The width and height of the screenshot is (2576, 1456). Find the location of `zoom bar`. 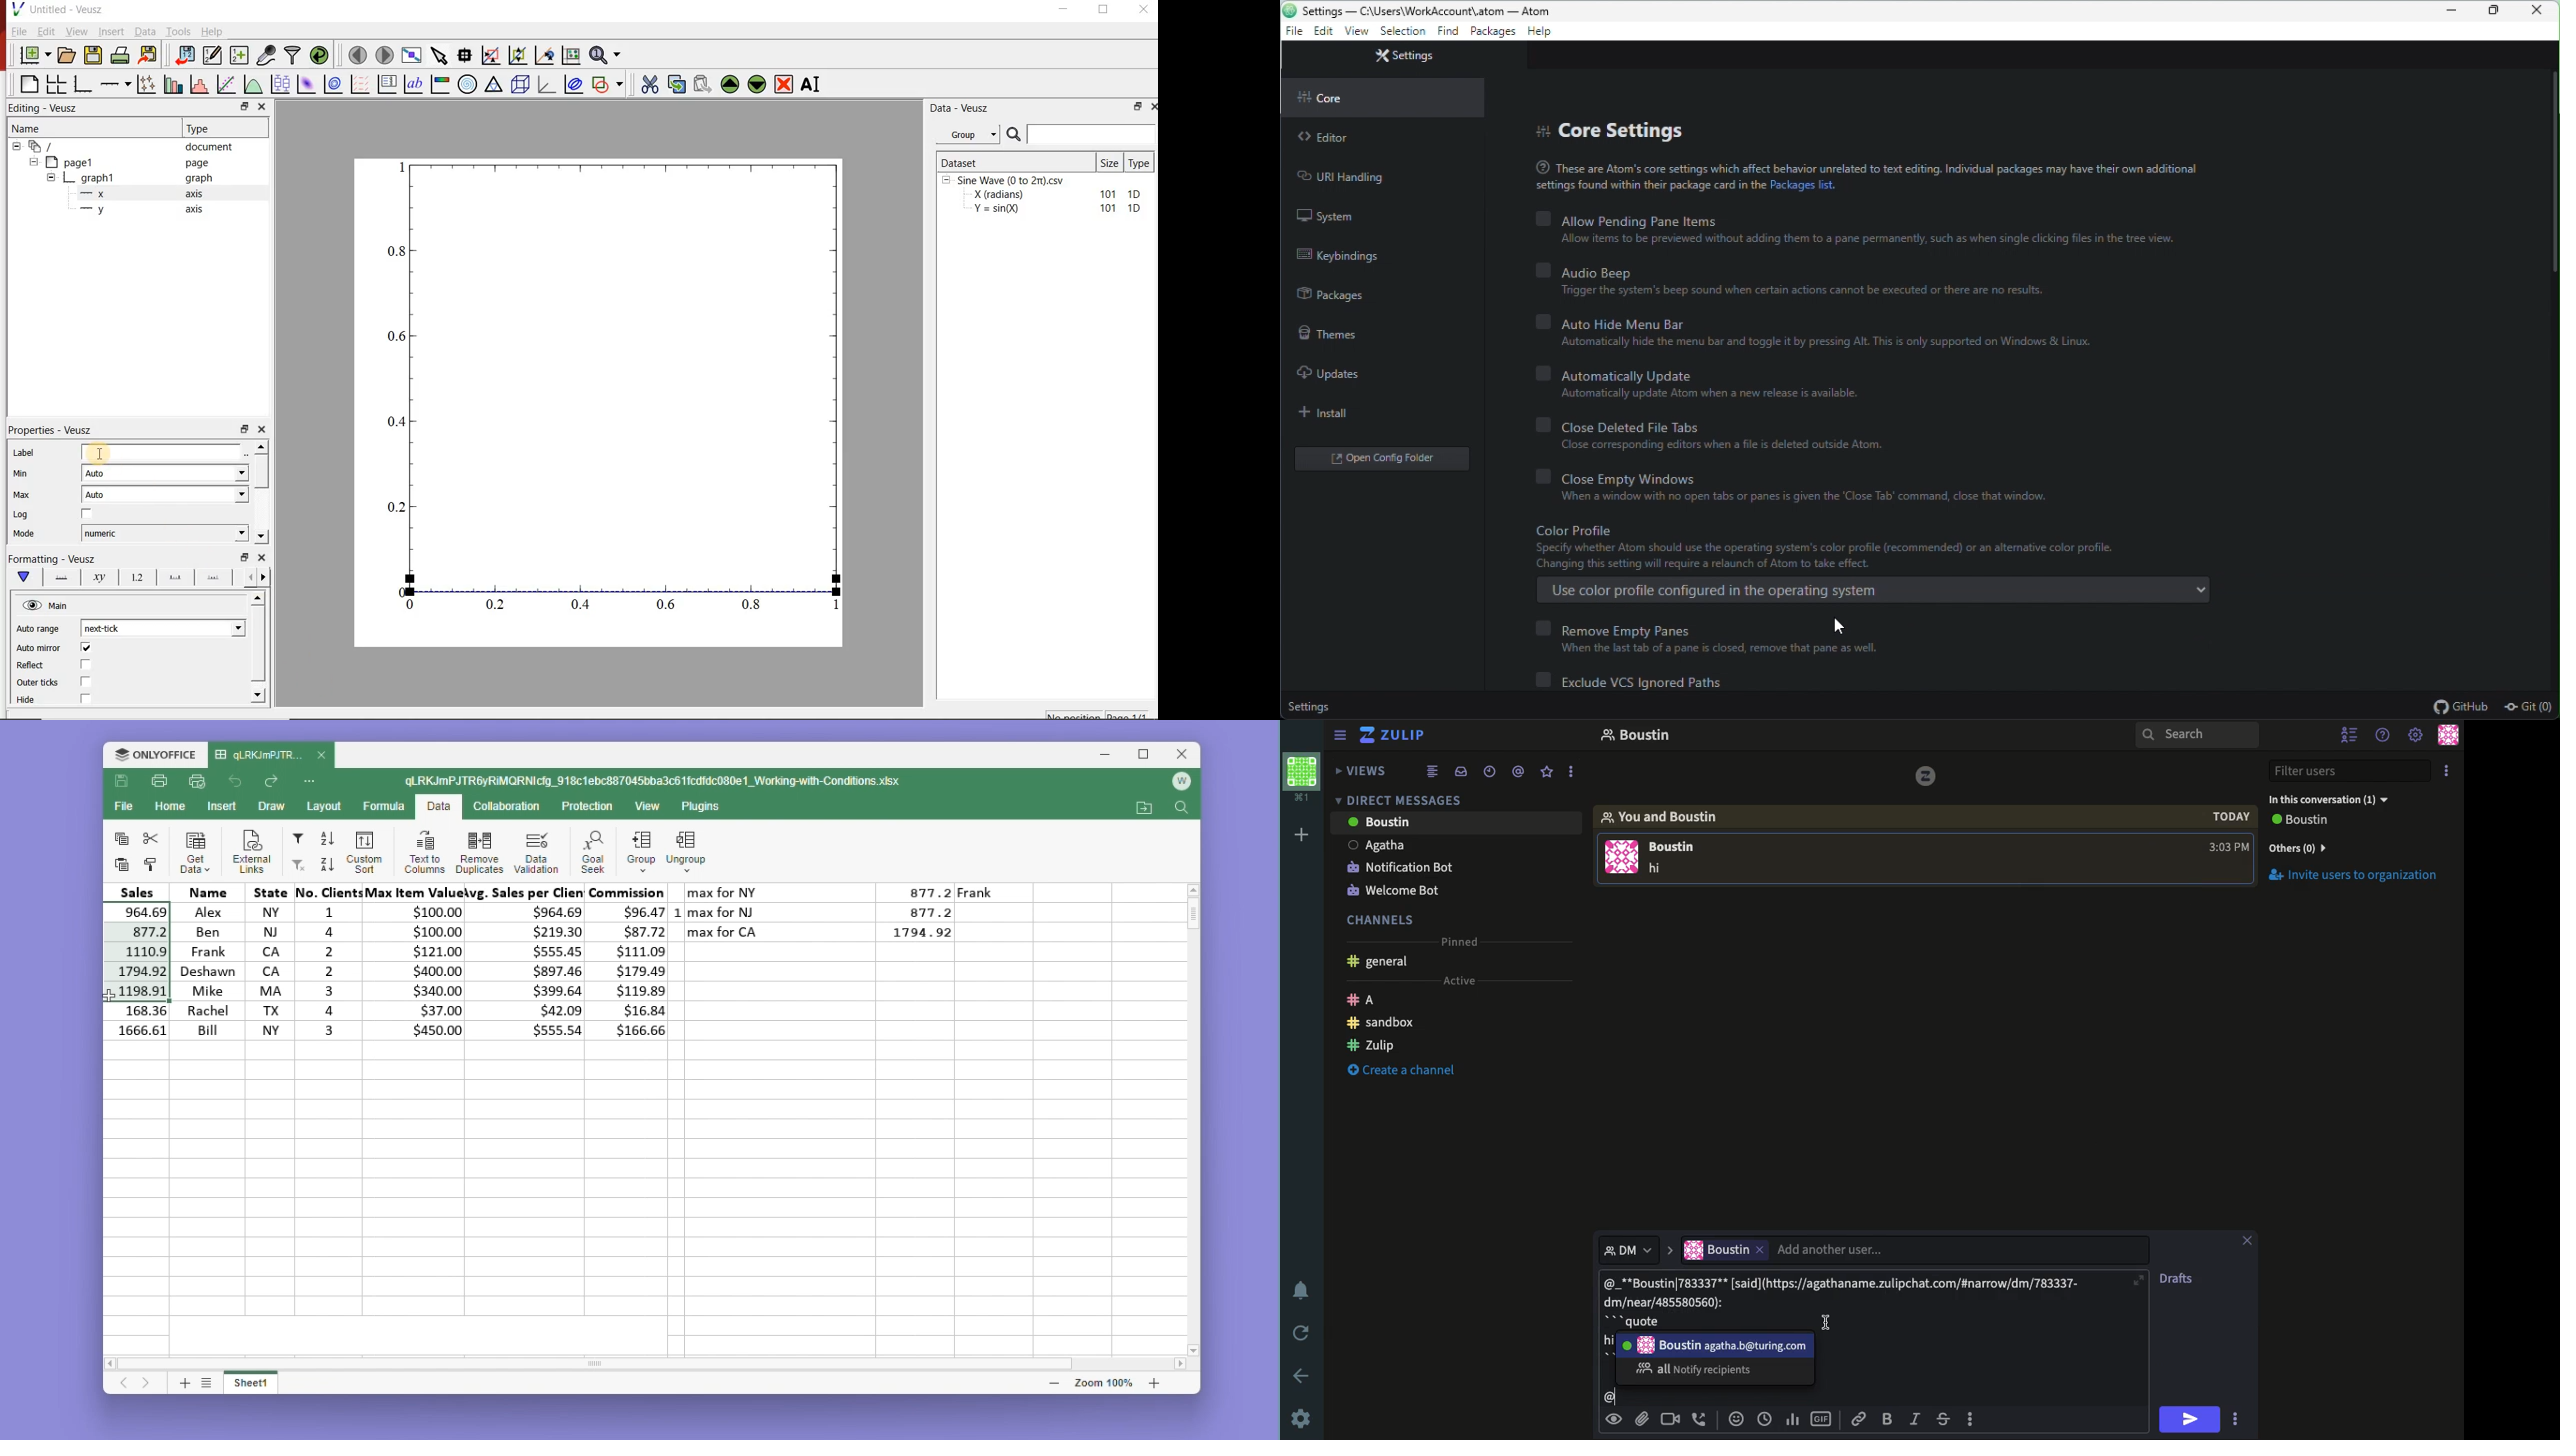

zoom bar is located at coordinates (1102, 1382).